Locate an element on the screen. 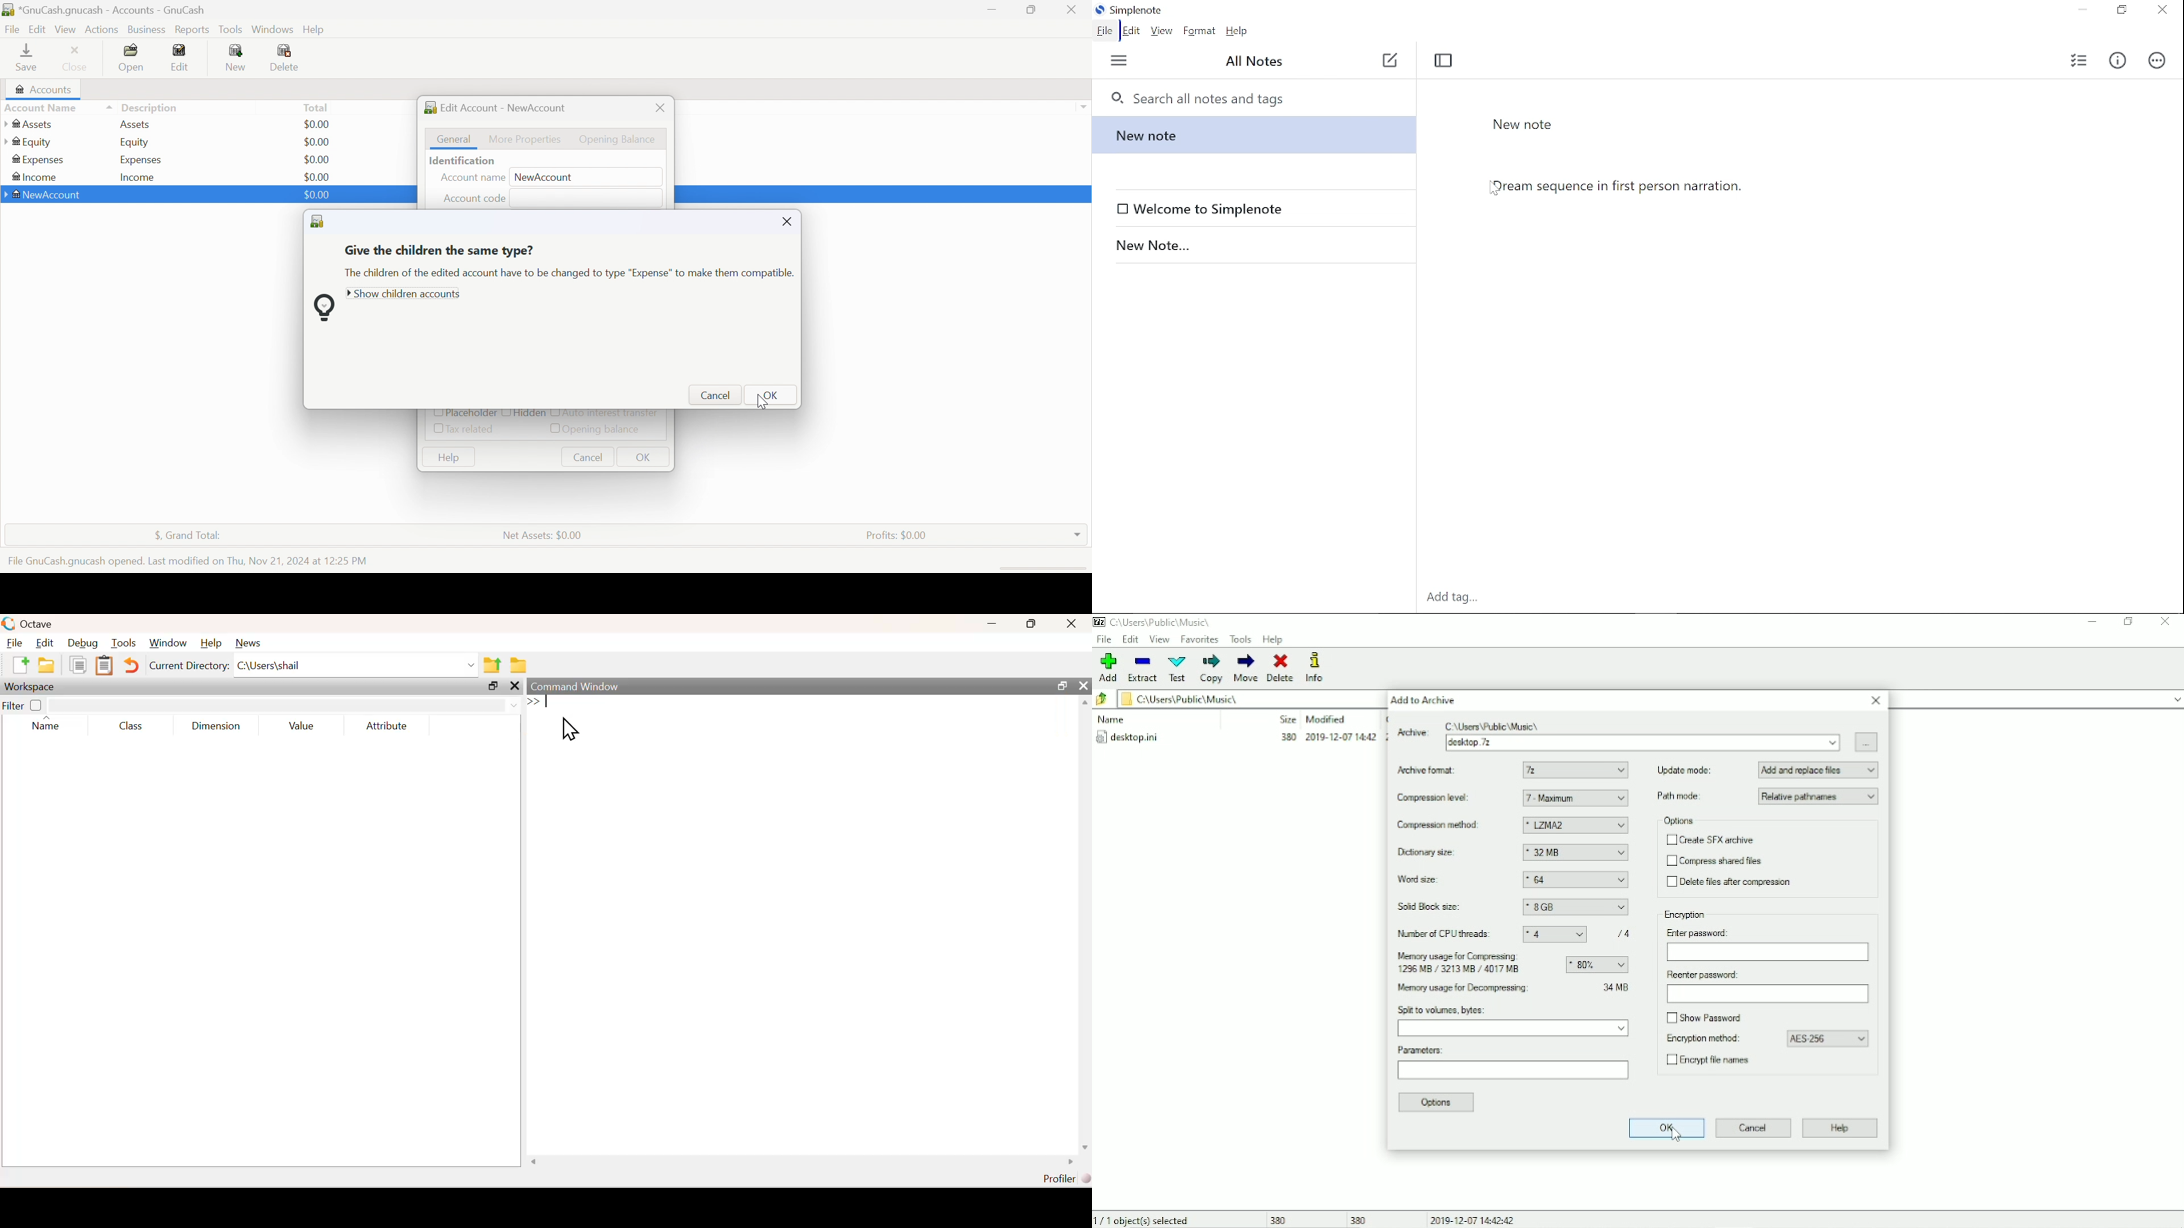  document is located at coordinates (78, 665).